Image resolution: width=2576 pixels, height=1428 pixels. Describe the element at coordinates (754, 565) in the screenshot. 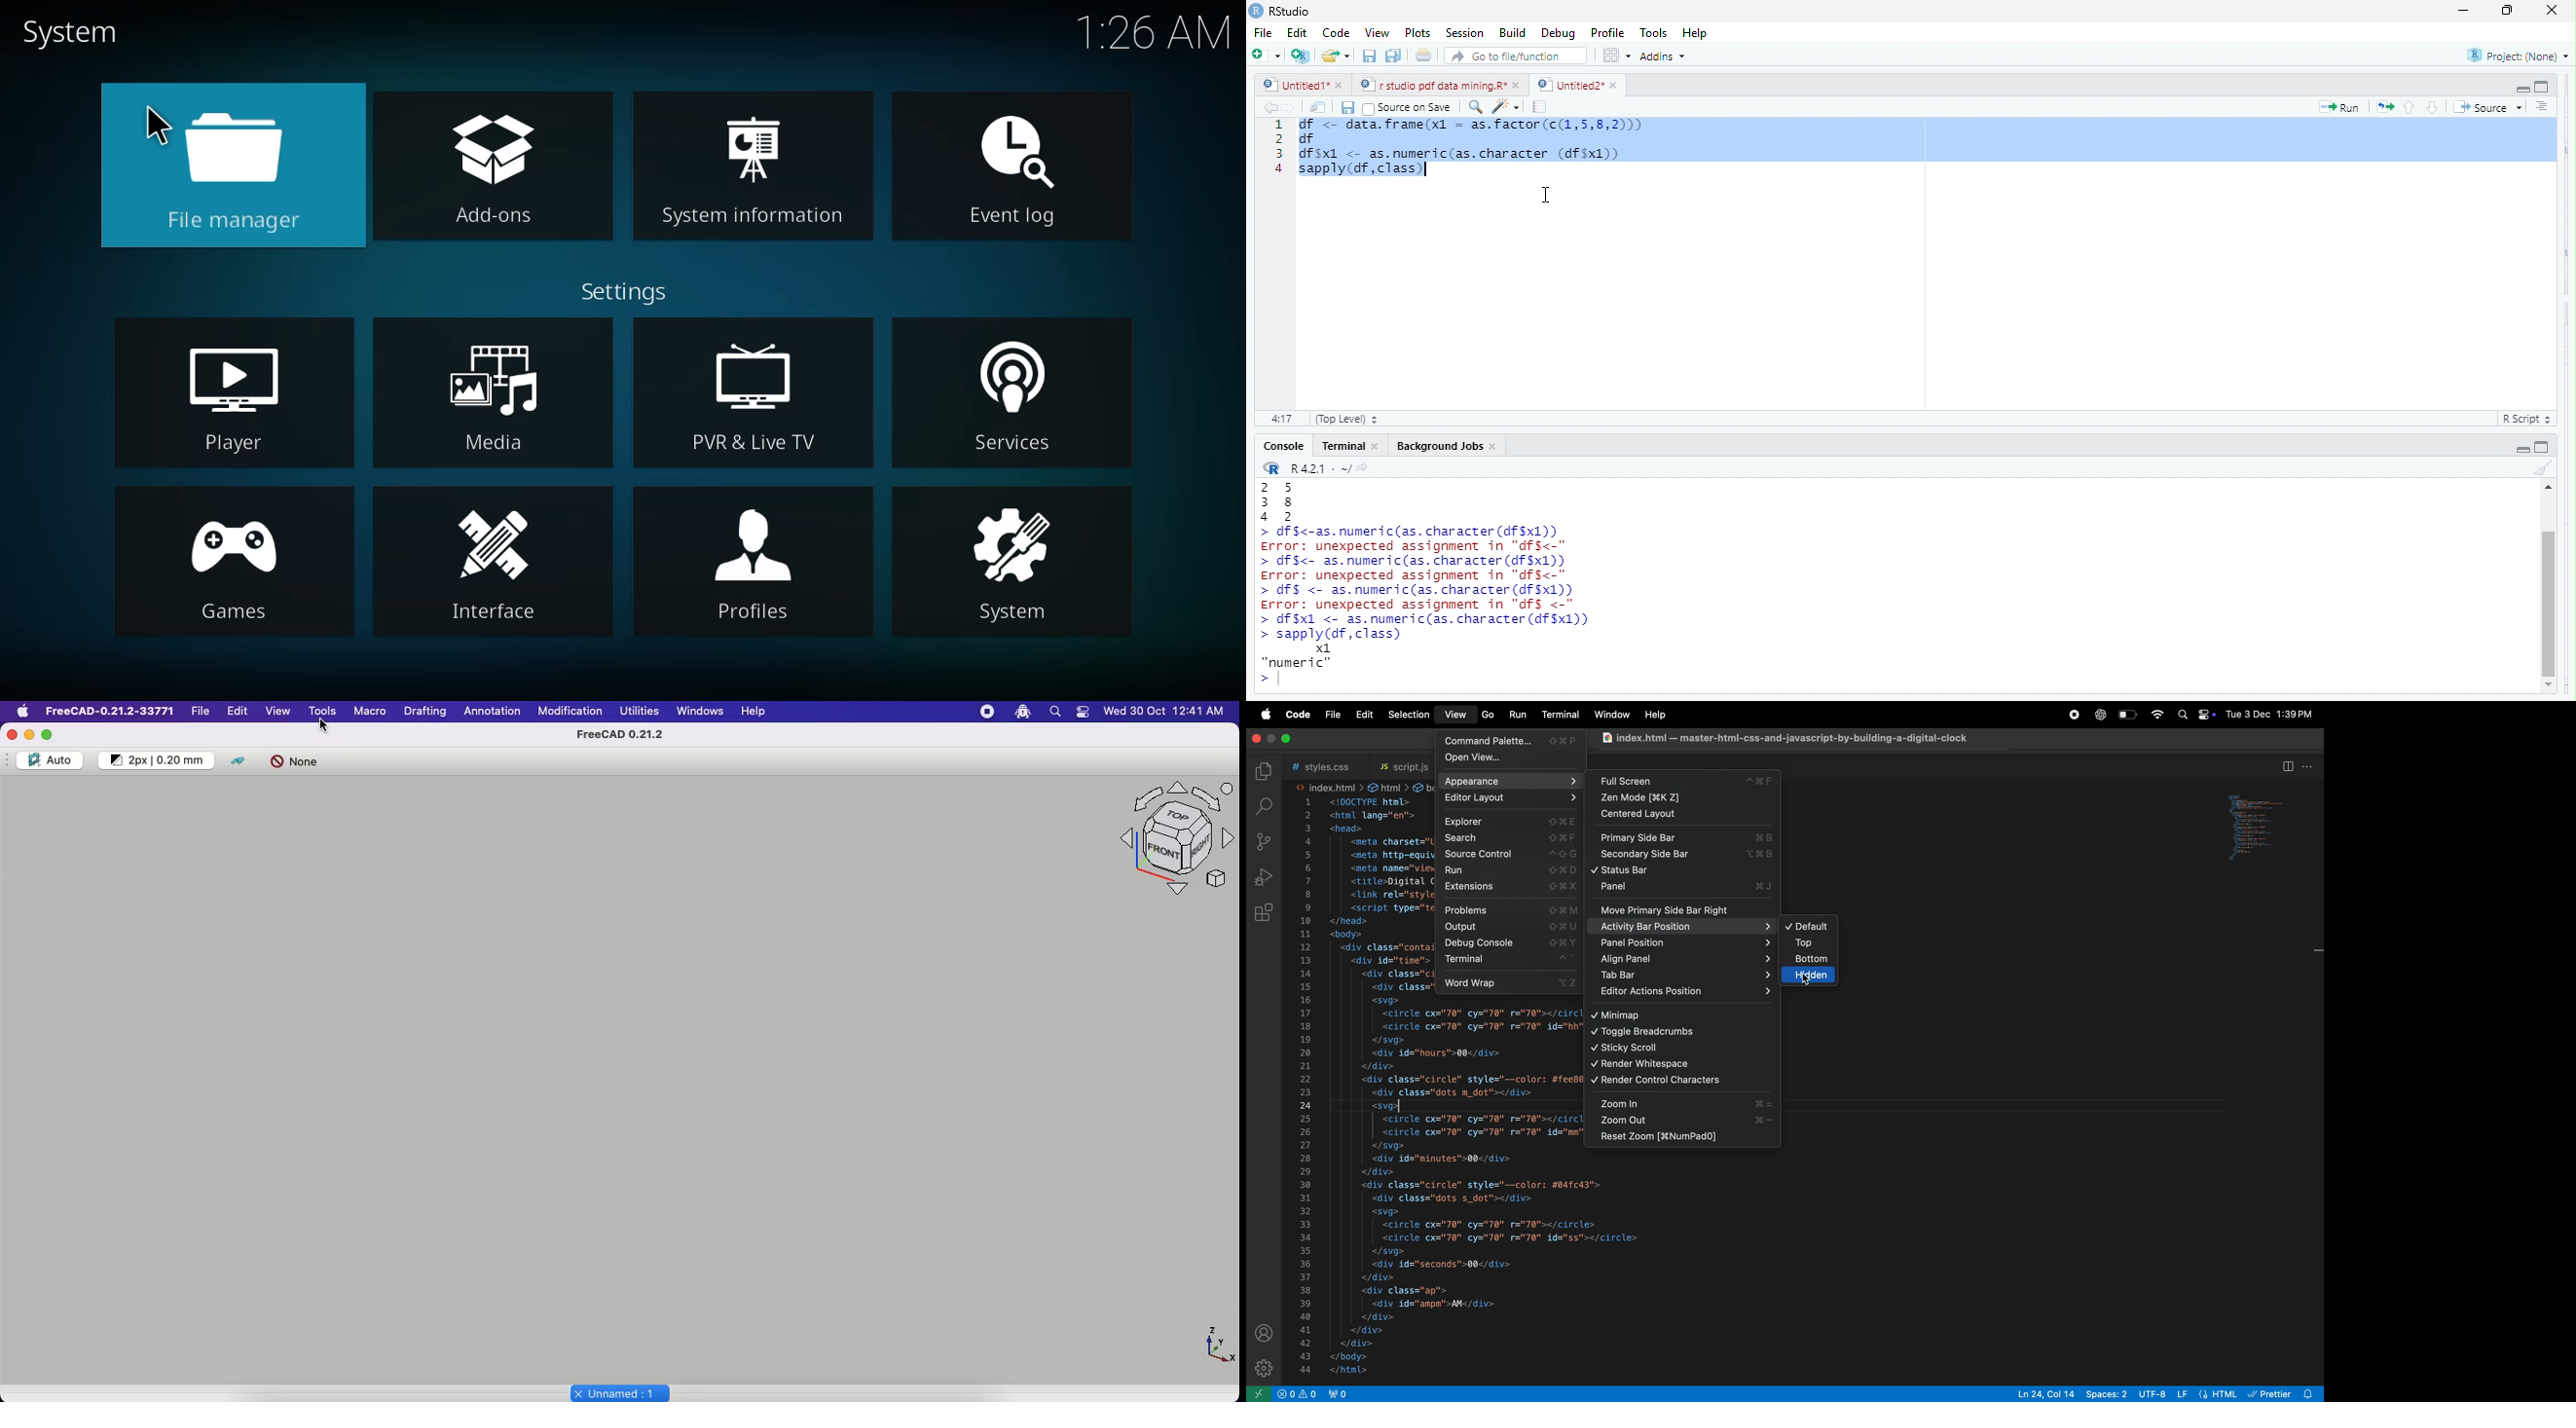

I see `profiles` at that location.